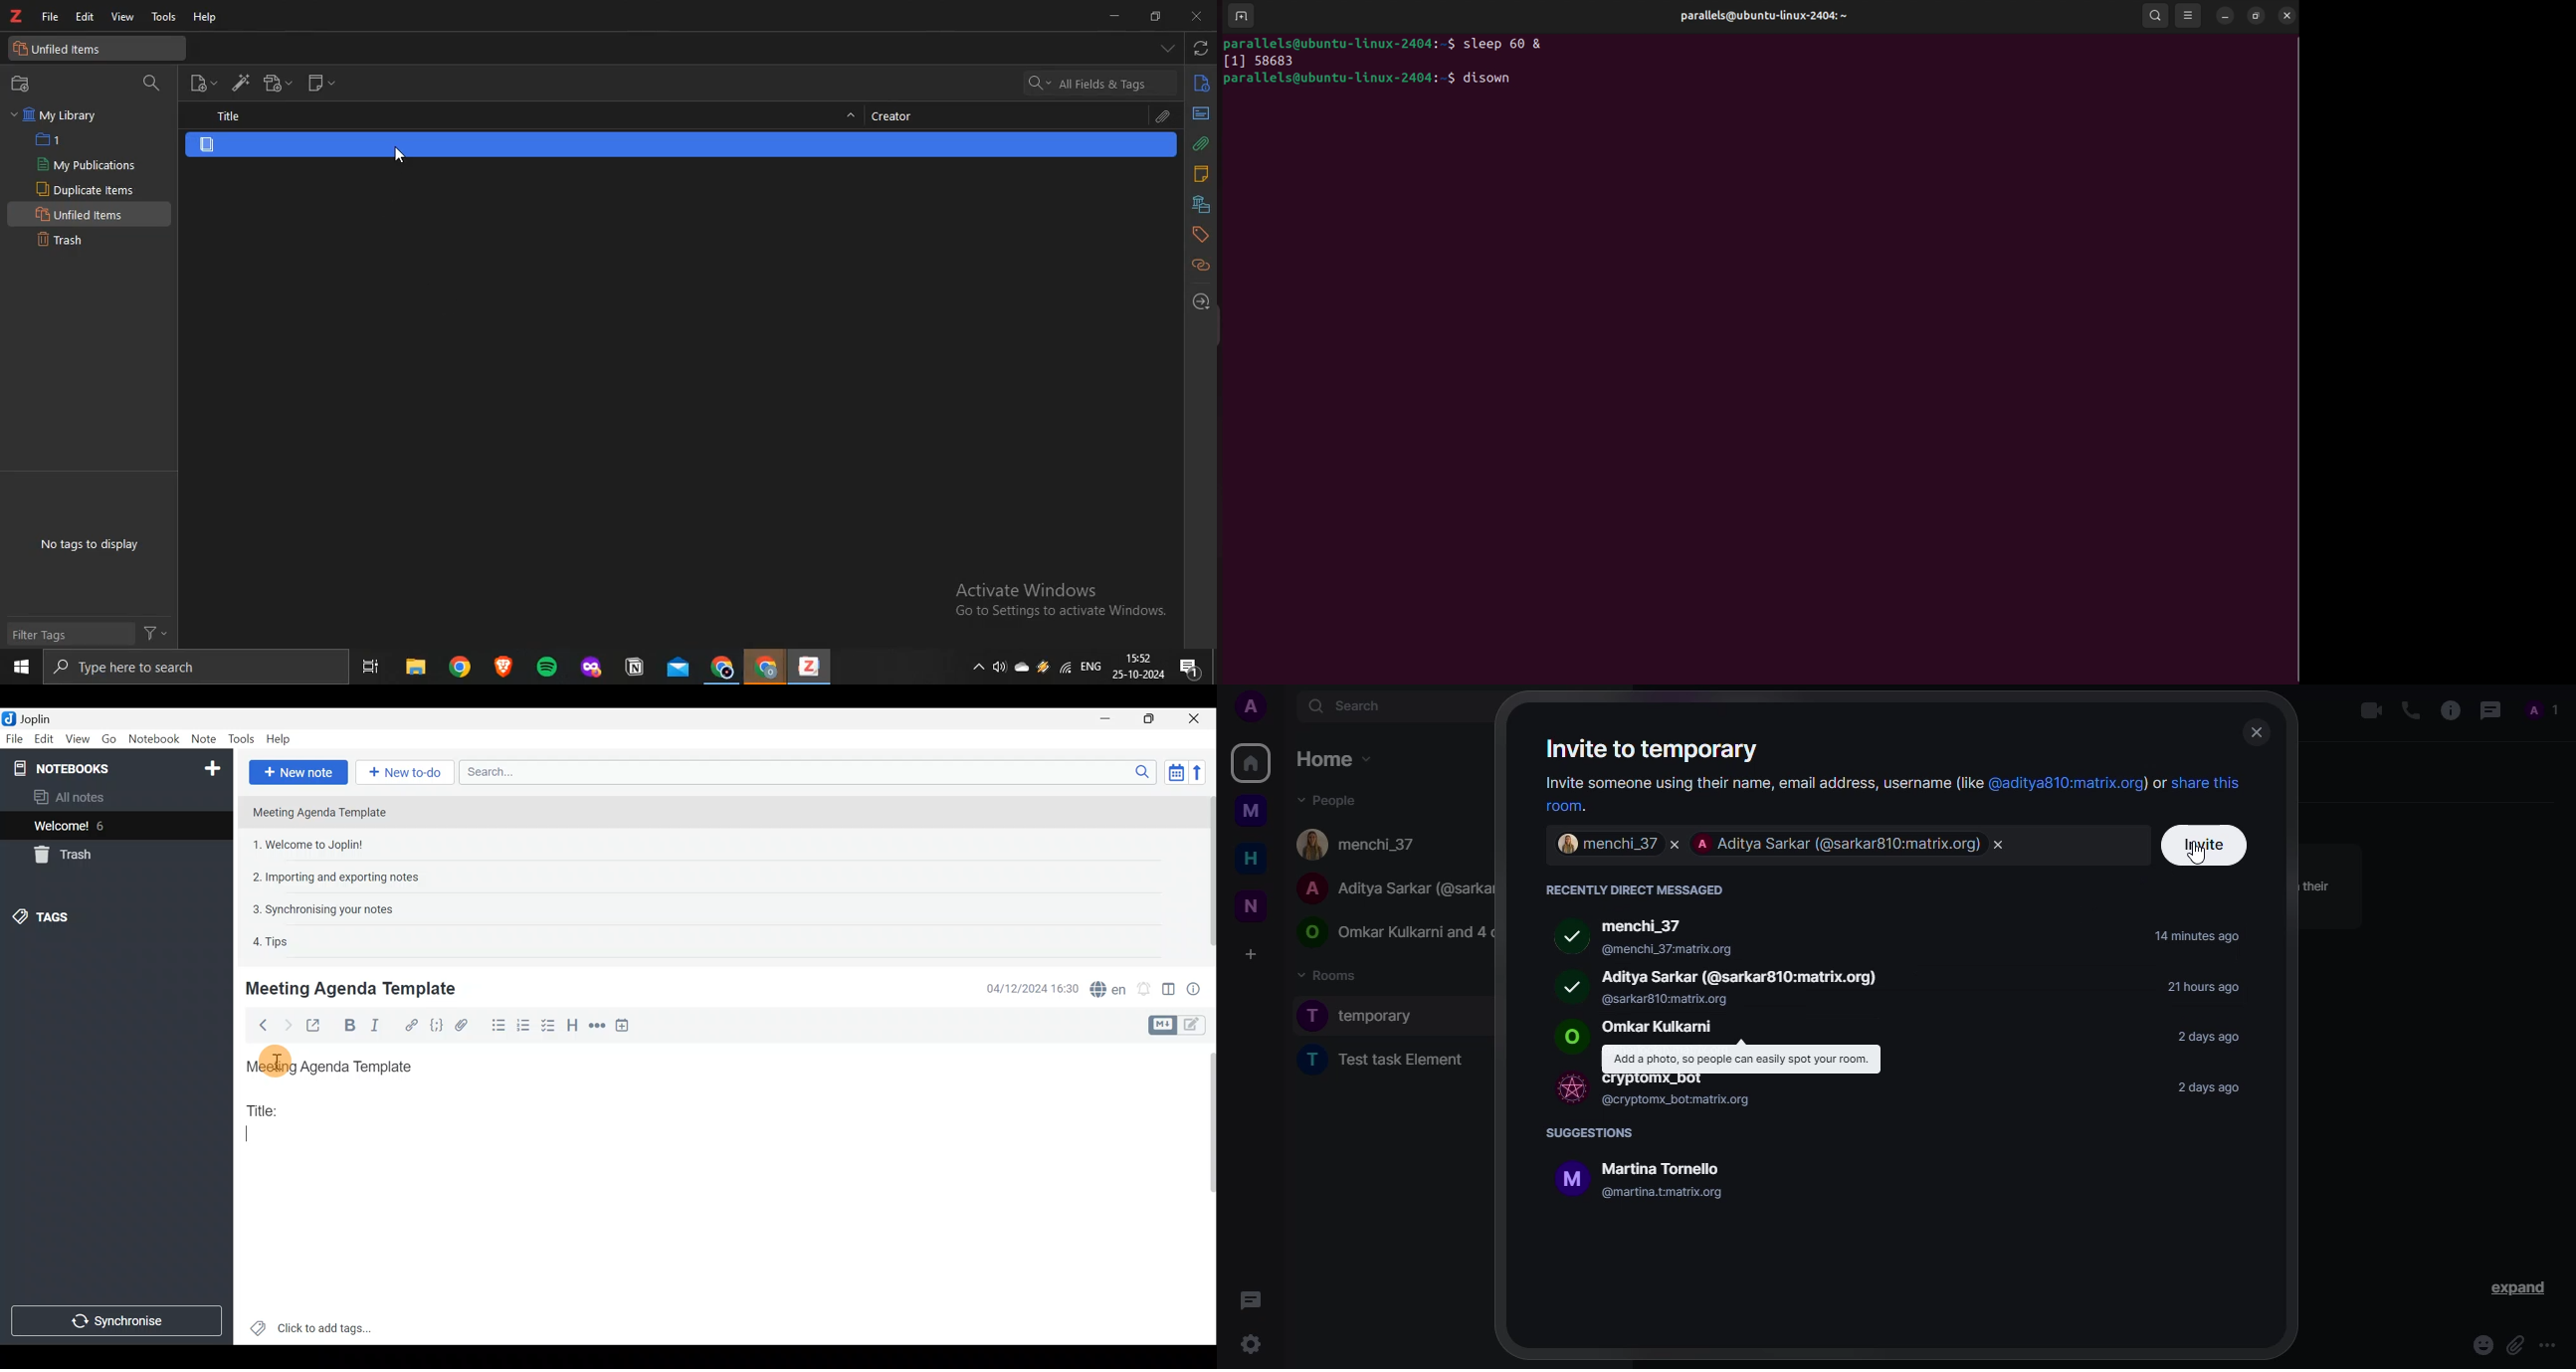 The image size is (2576, 1372). I want to click on myspace, so click(1251, 811).